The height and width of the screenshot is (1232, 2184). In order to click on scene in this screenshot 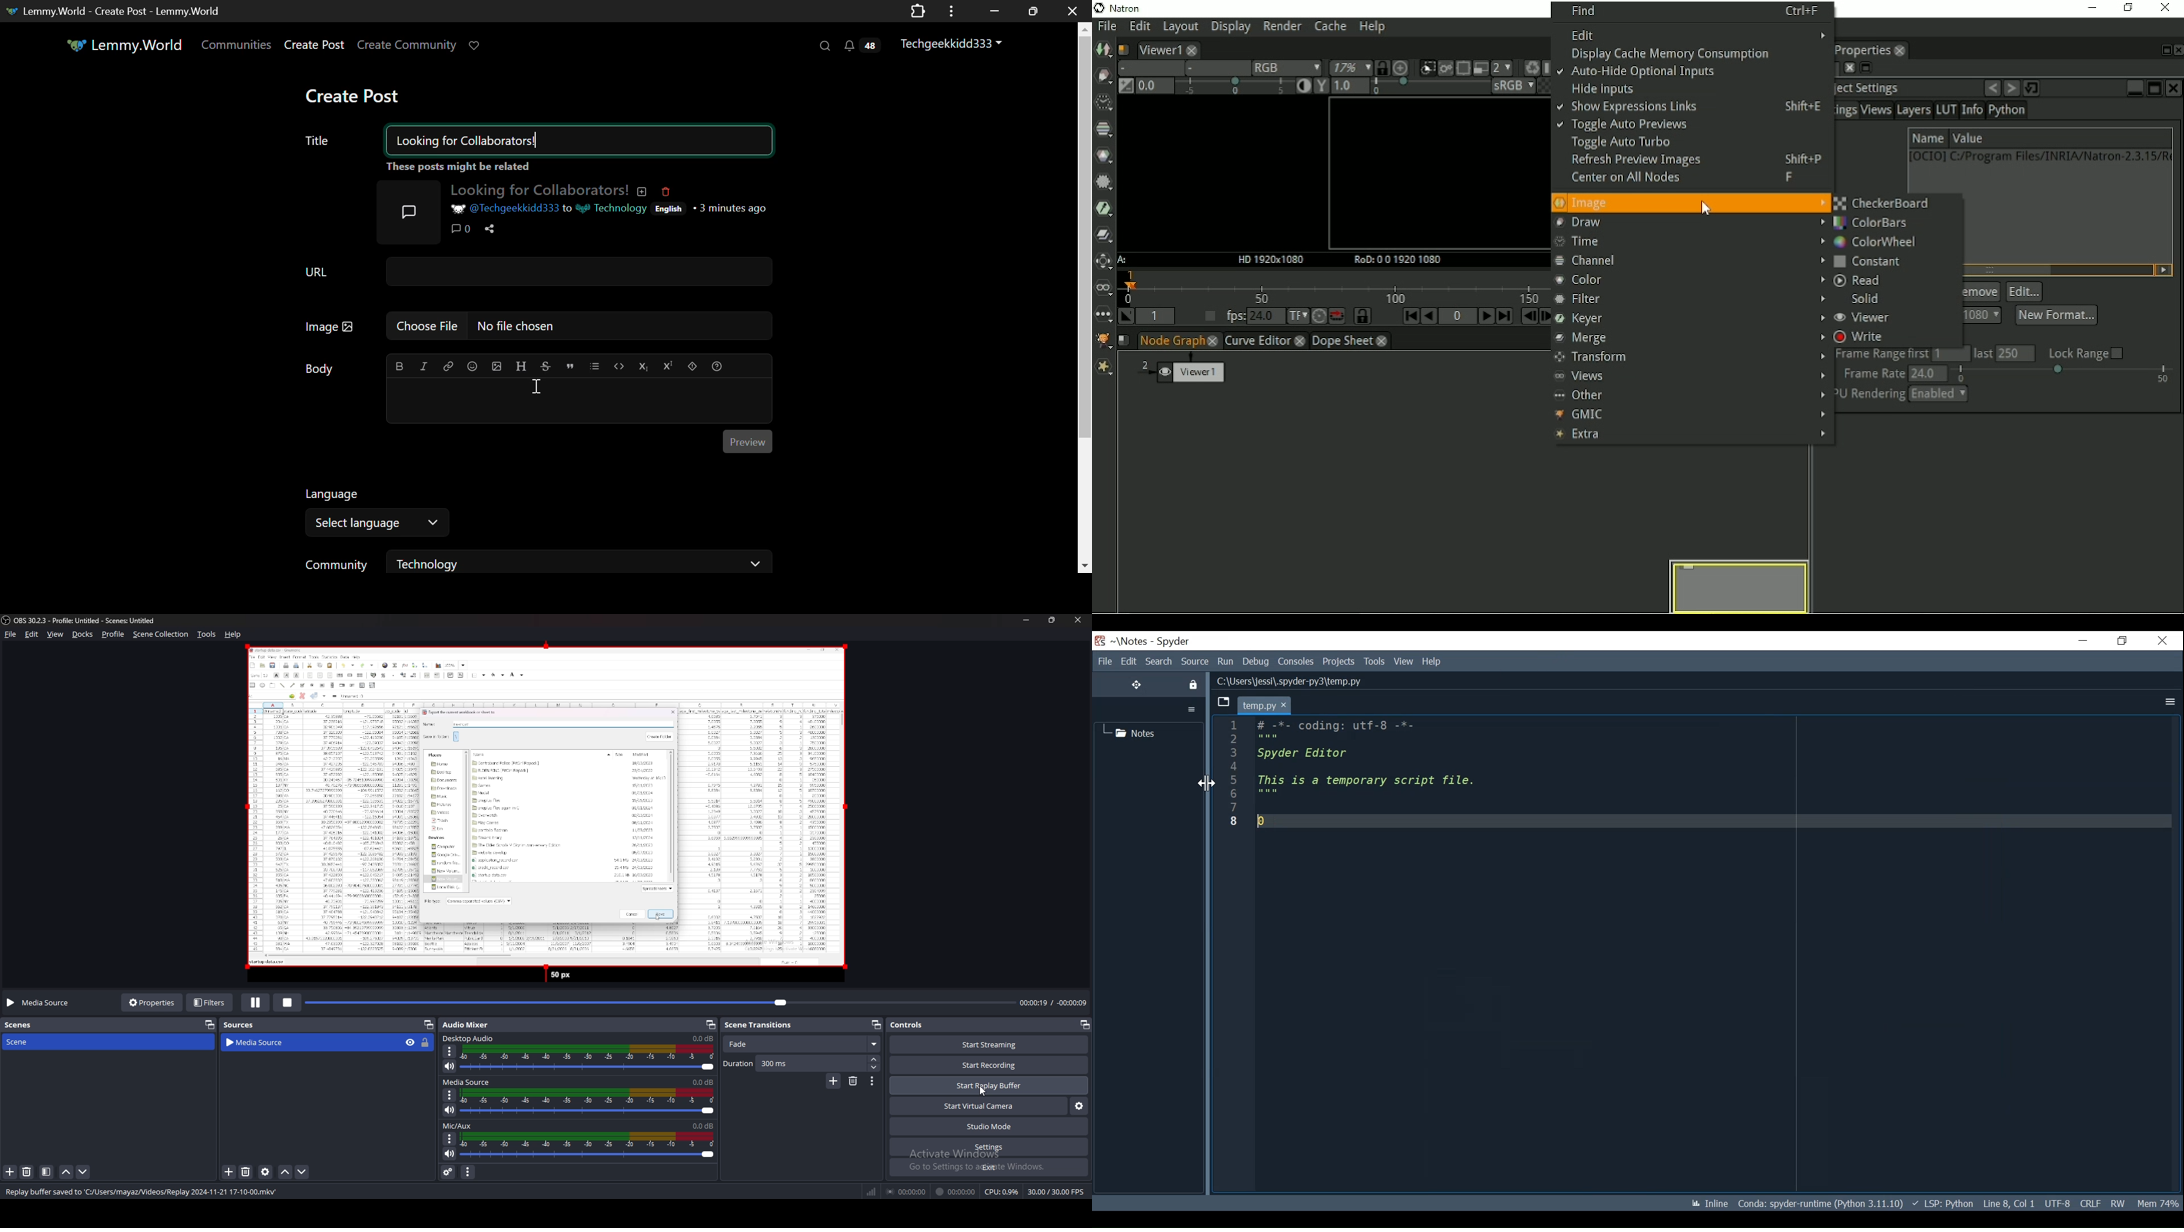, I will do `click(22, 1042)`.